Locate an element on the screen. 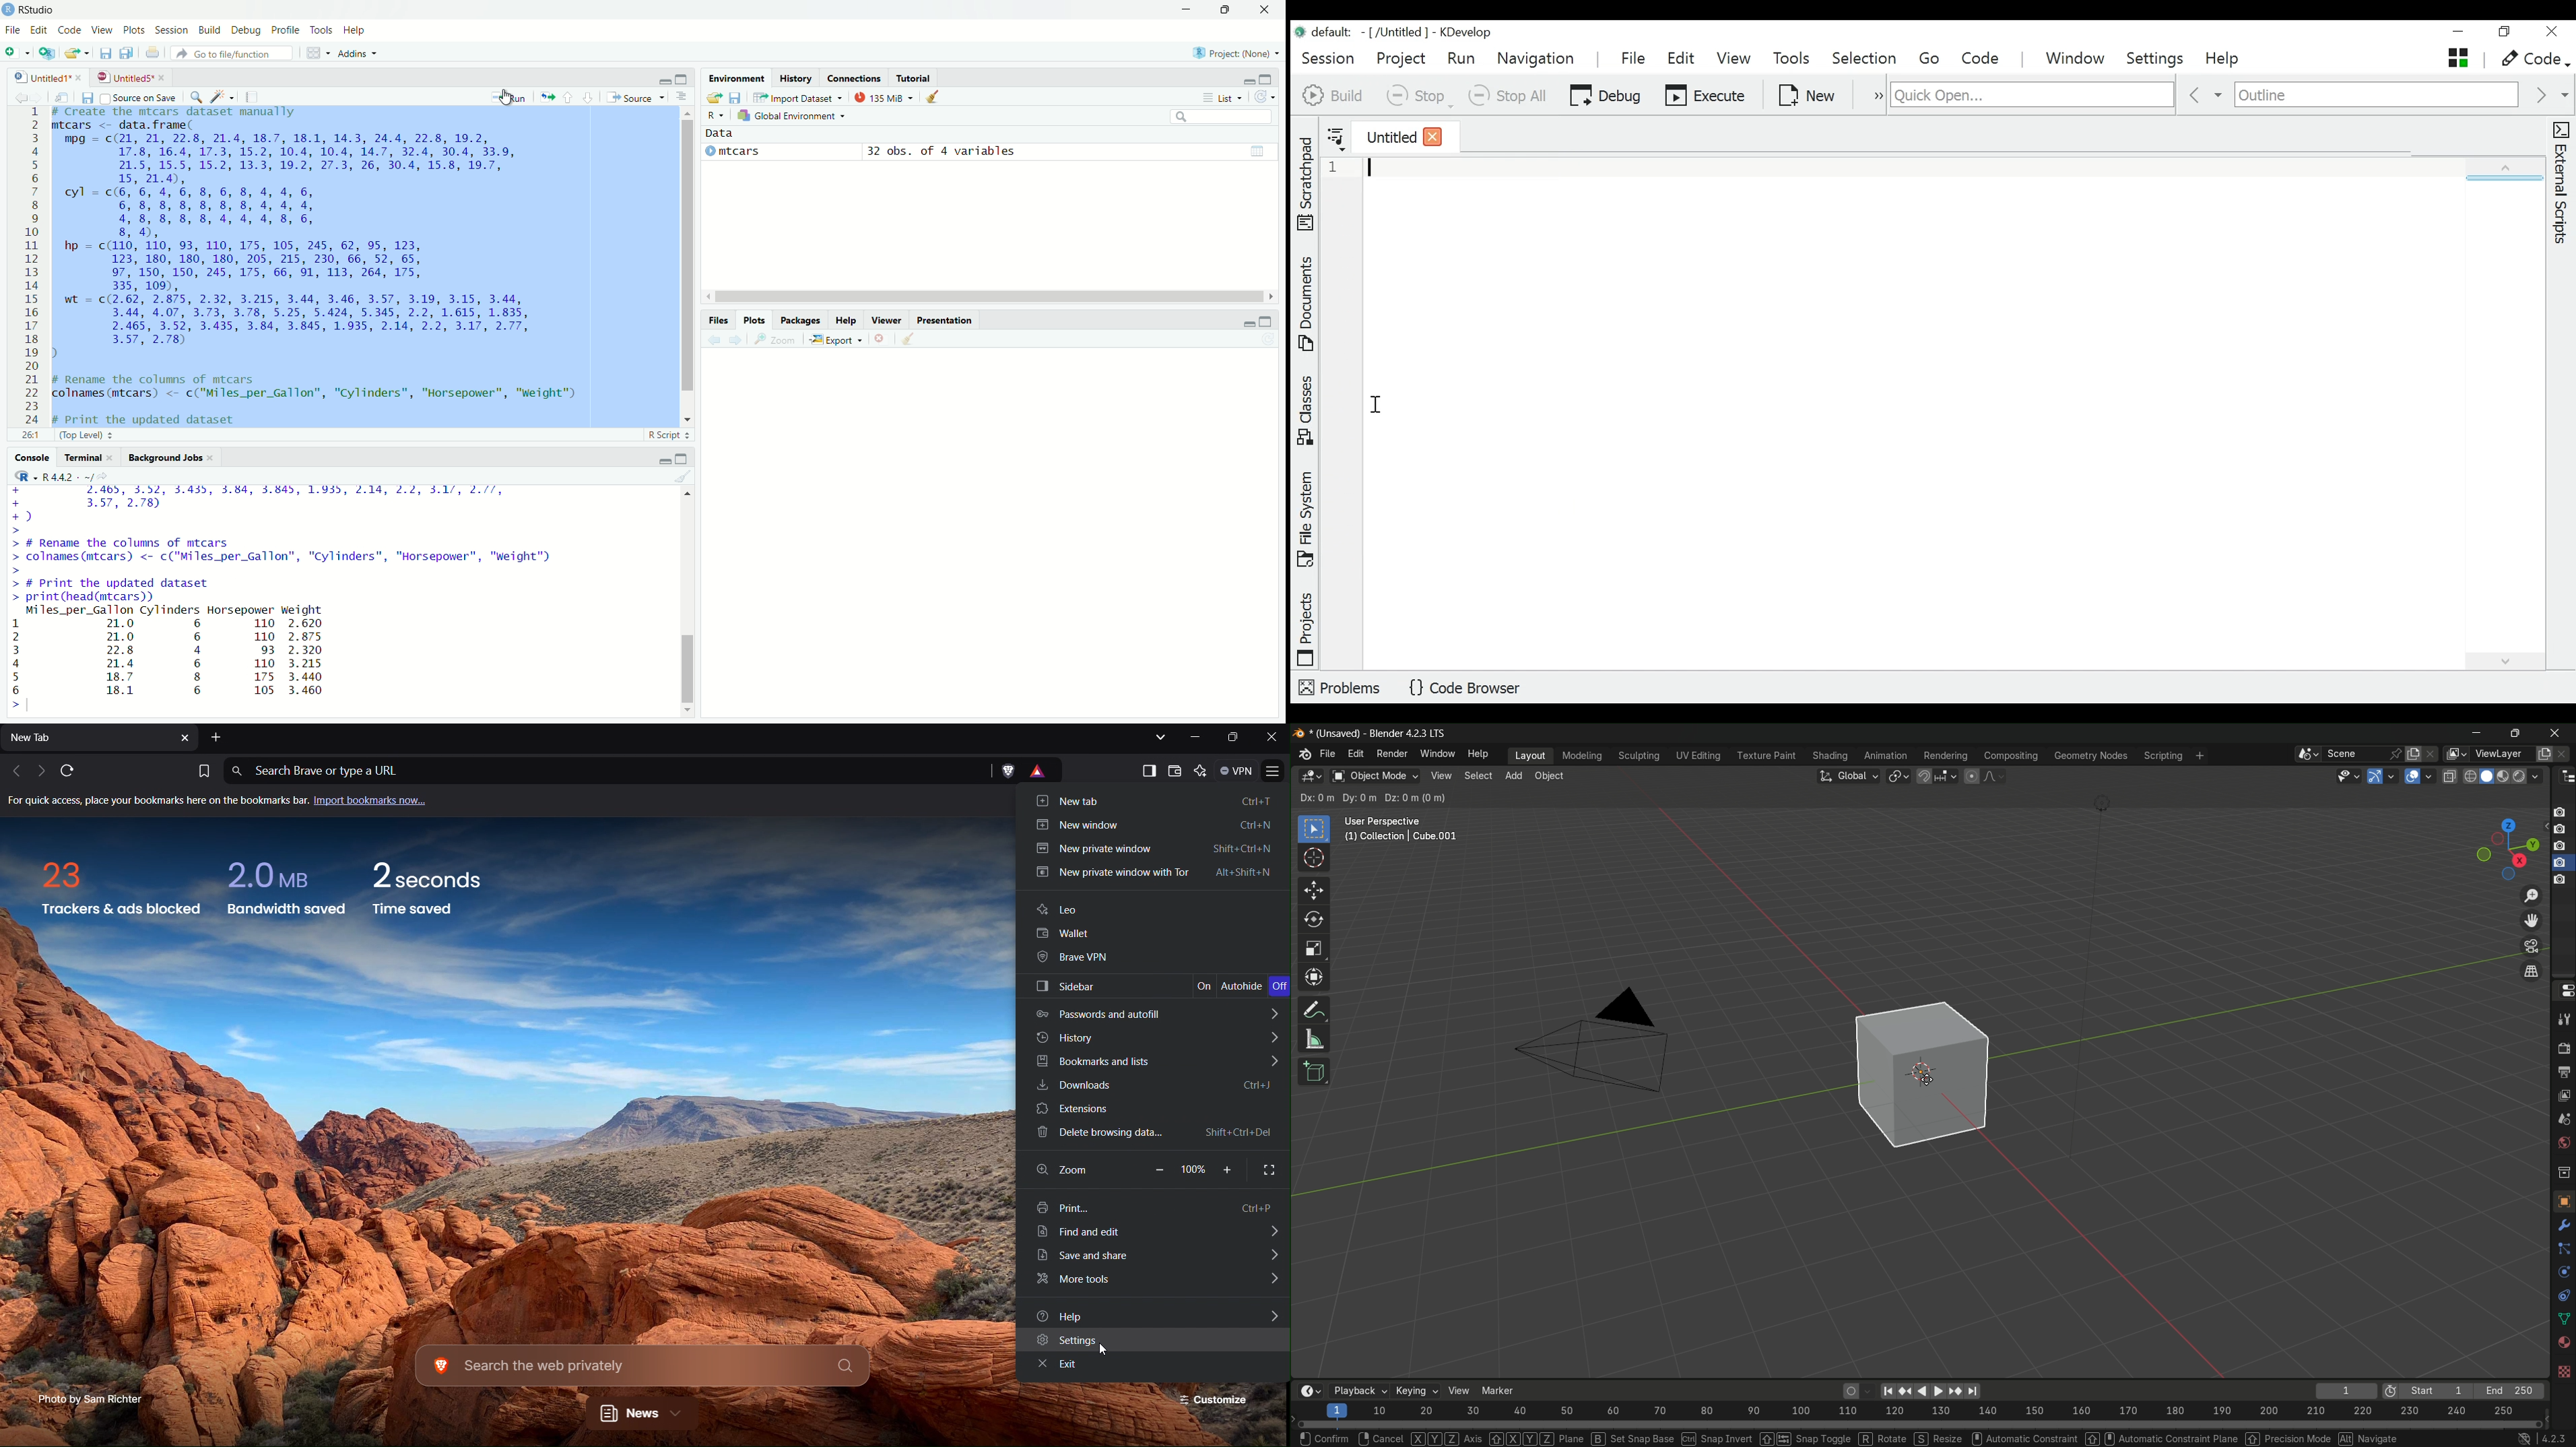 This screenshot has width=2576, height=1456. collection is located at coordinates (2563, 1172).